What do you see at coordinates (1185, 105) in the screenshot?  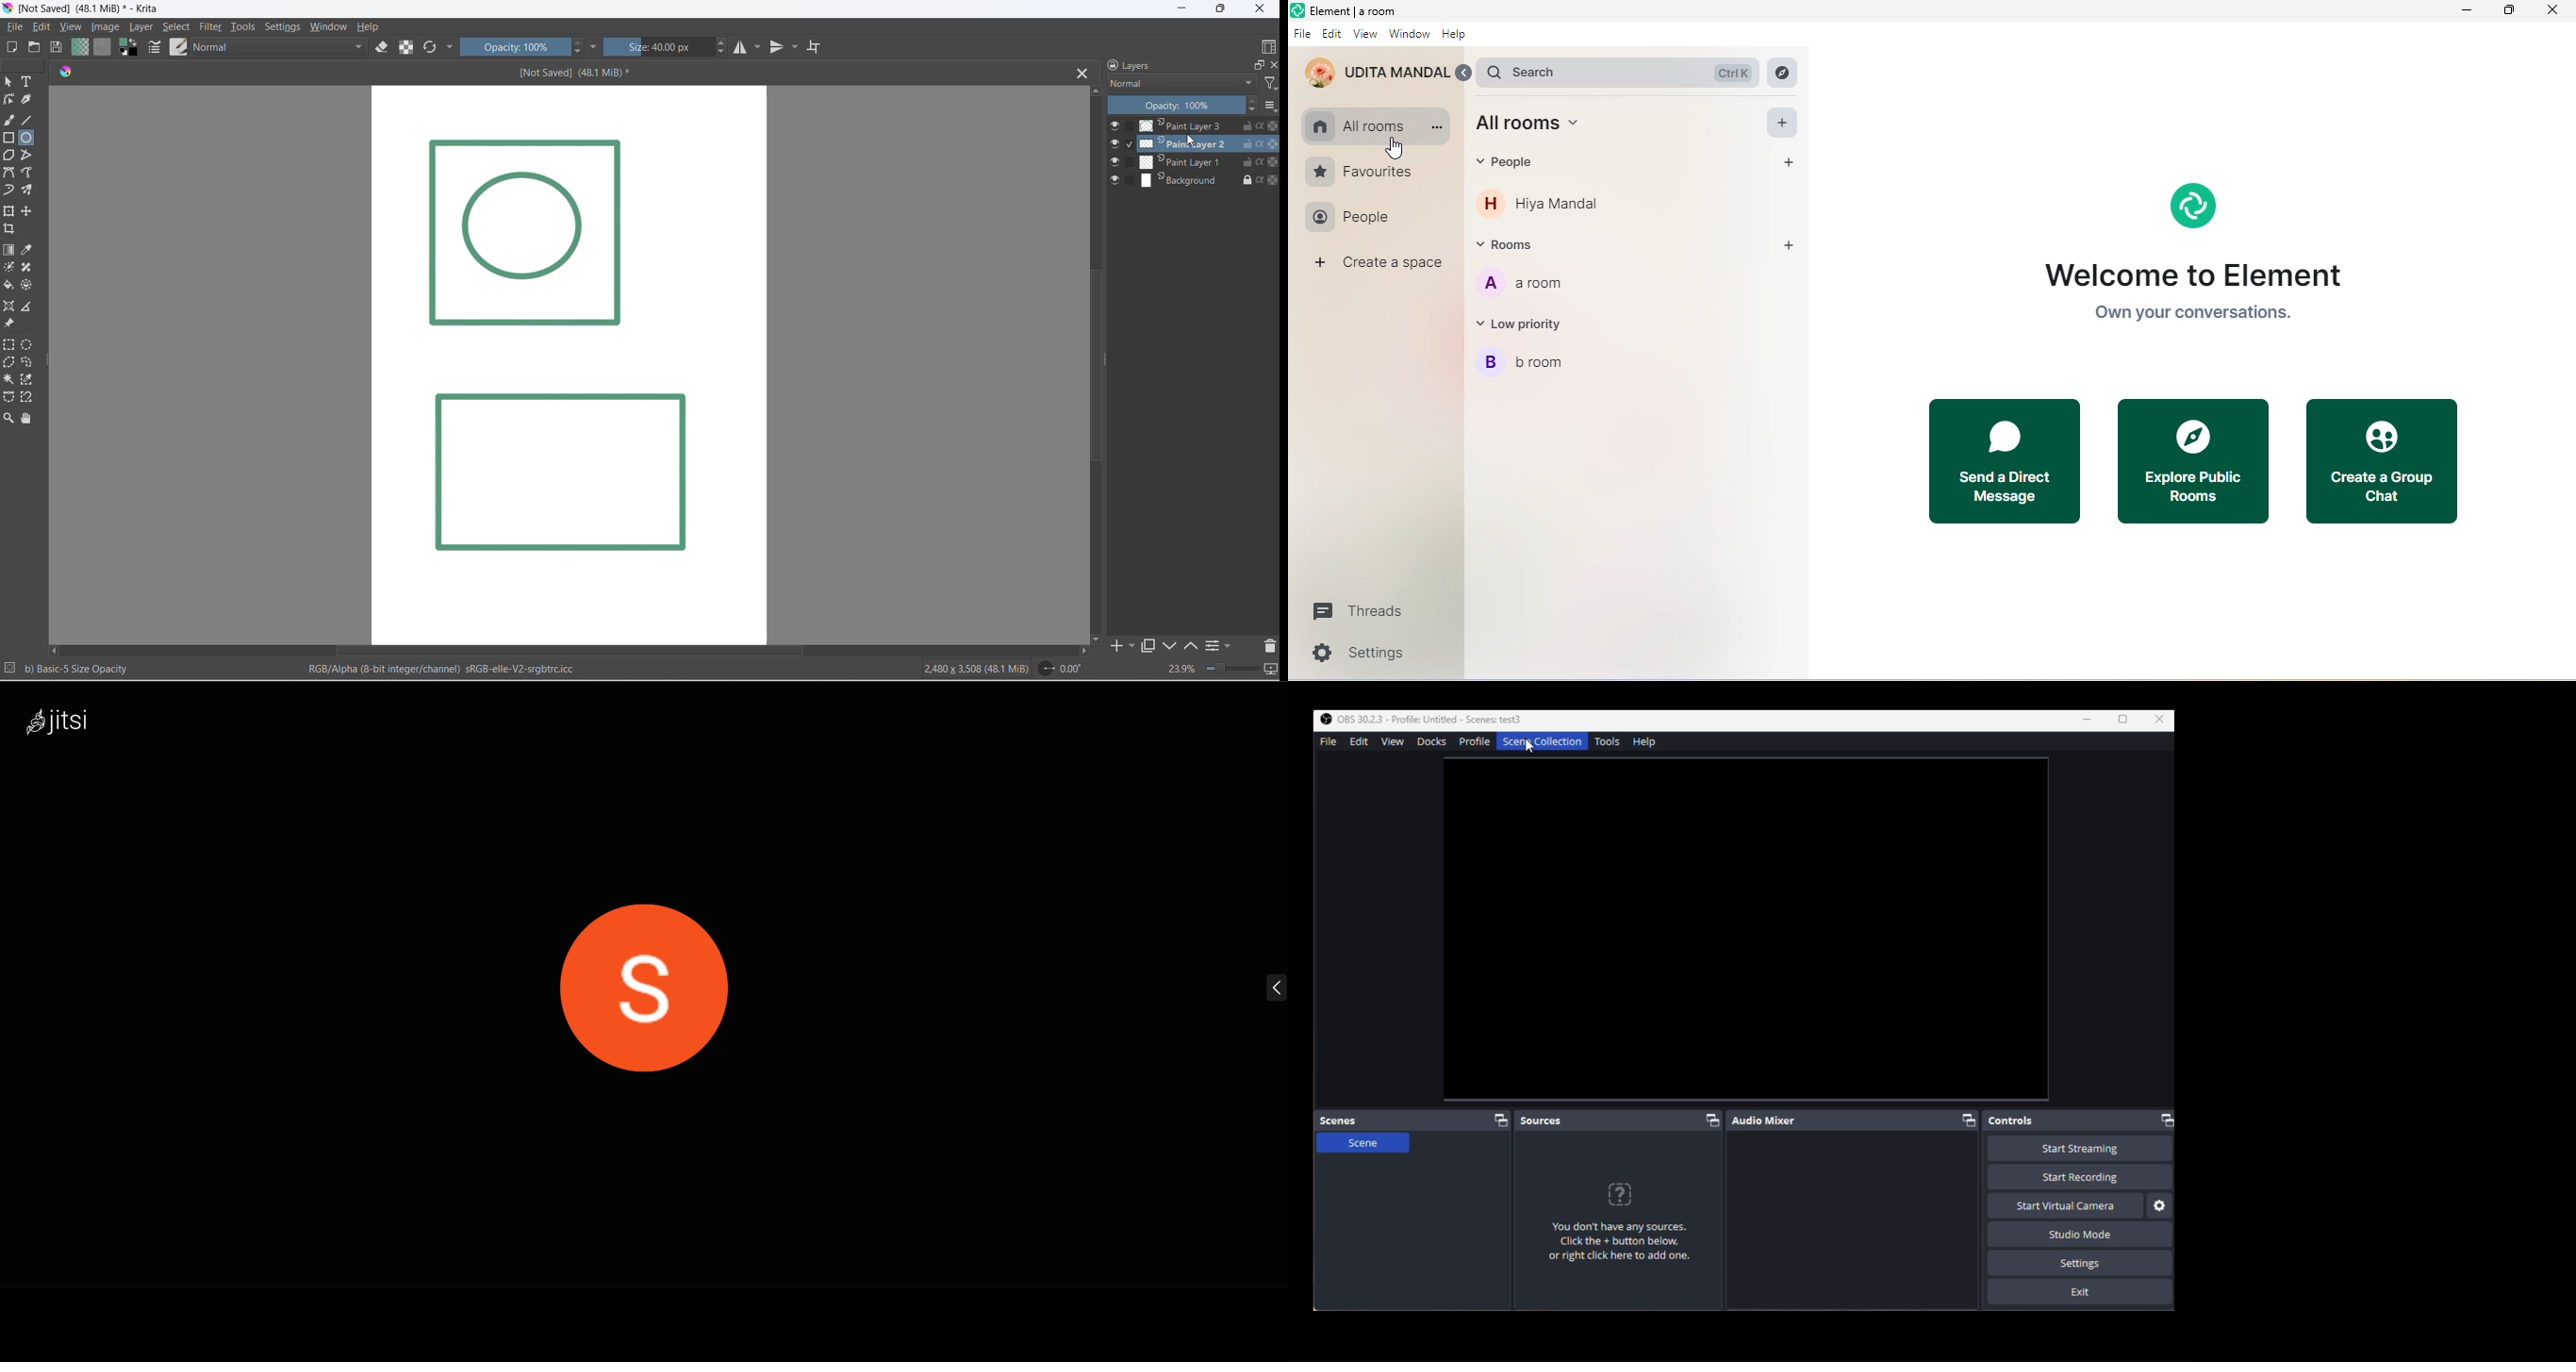 I see `opacity` at bounding box center [1185, 105].